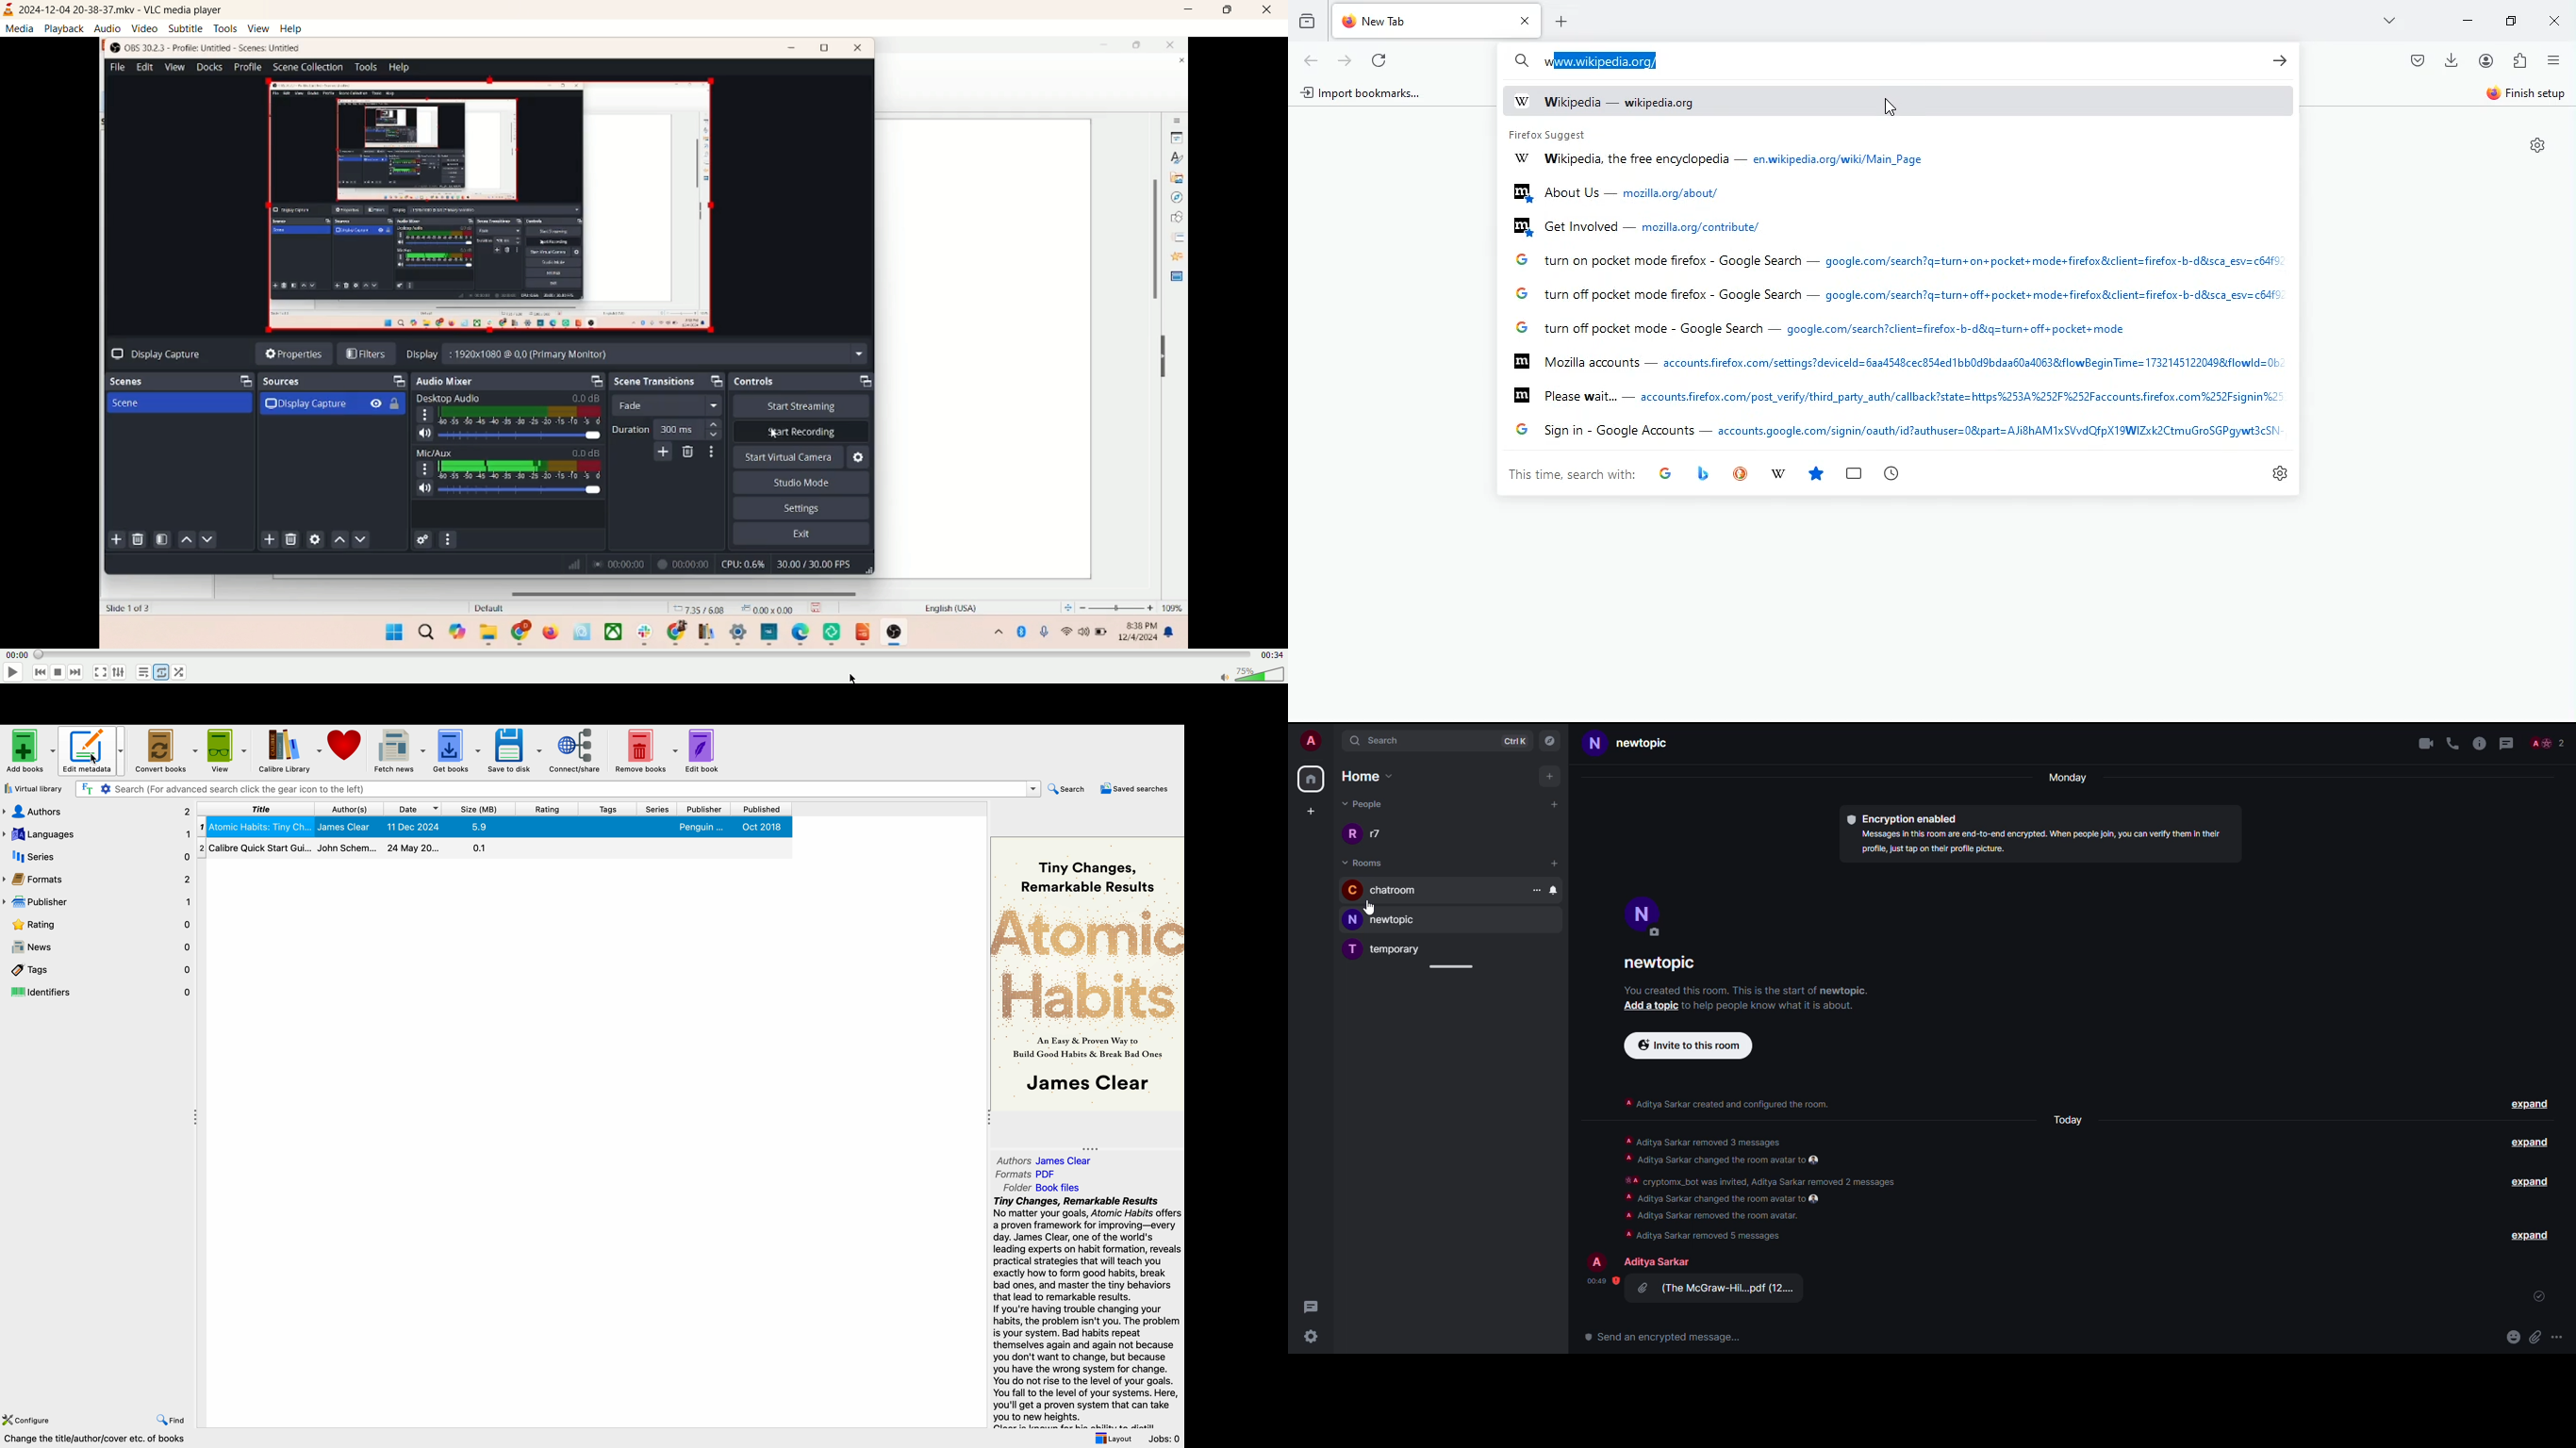 Image resolution: width=2576 pixels, height=1456 pixels. What do you see at coordinates (1777, 1008) in the screenshot?
I see `info` at bounding box center [1777, 1008].